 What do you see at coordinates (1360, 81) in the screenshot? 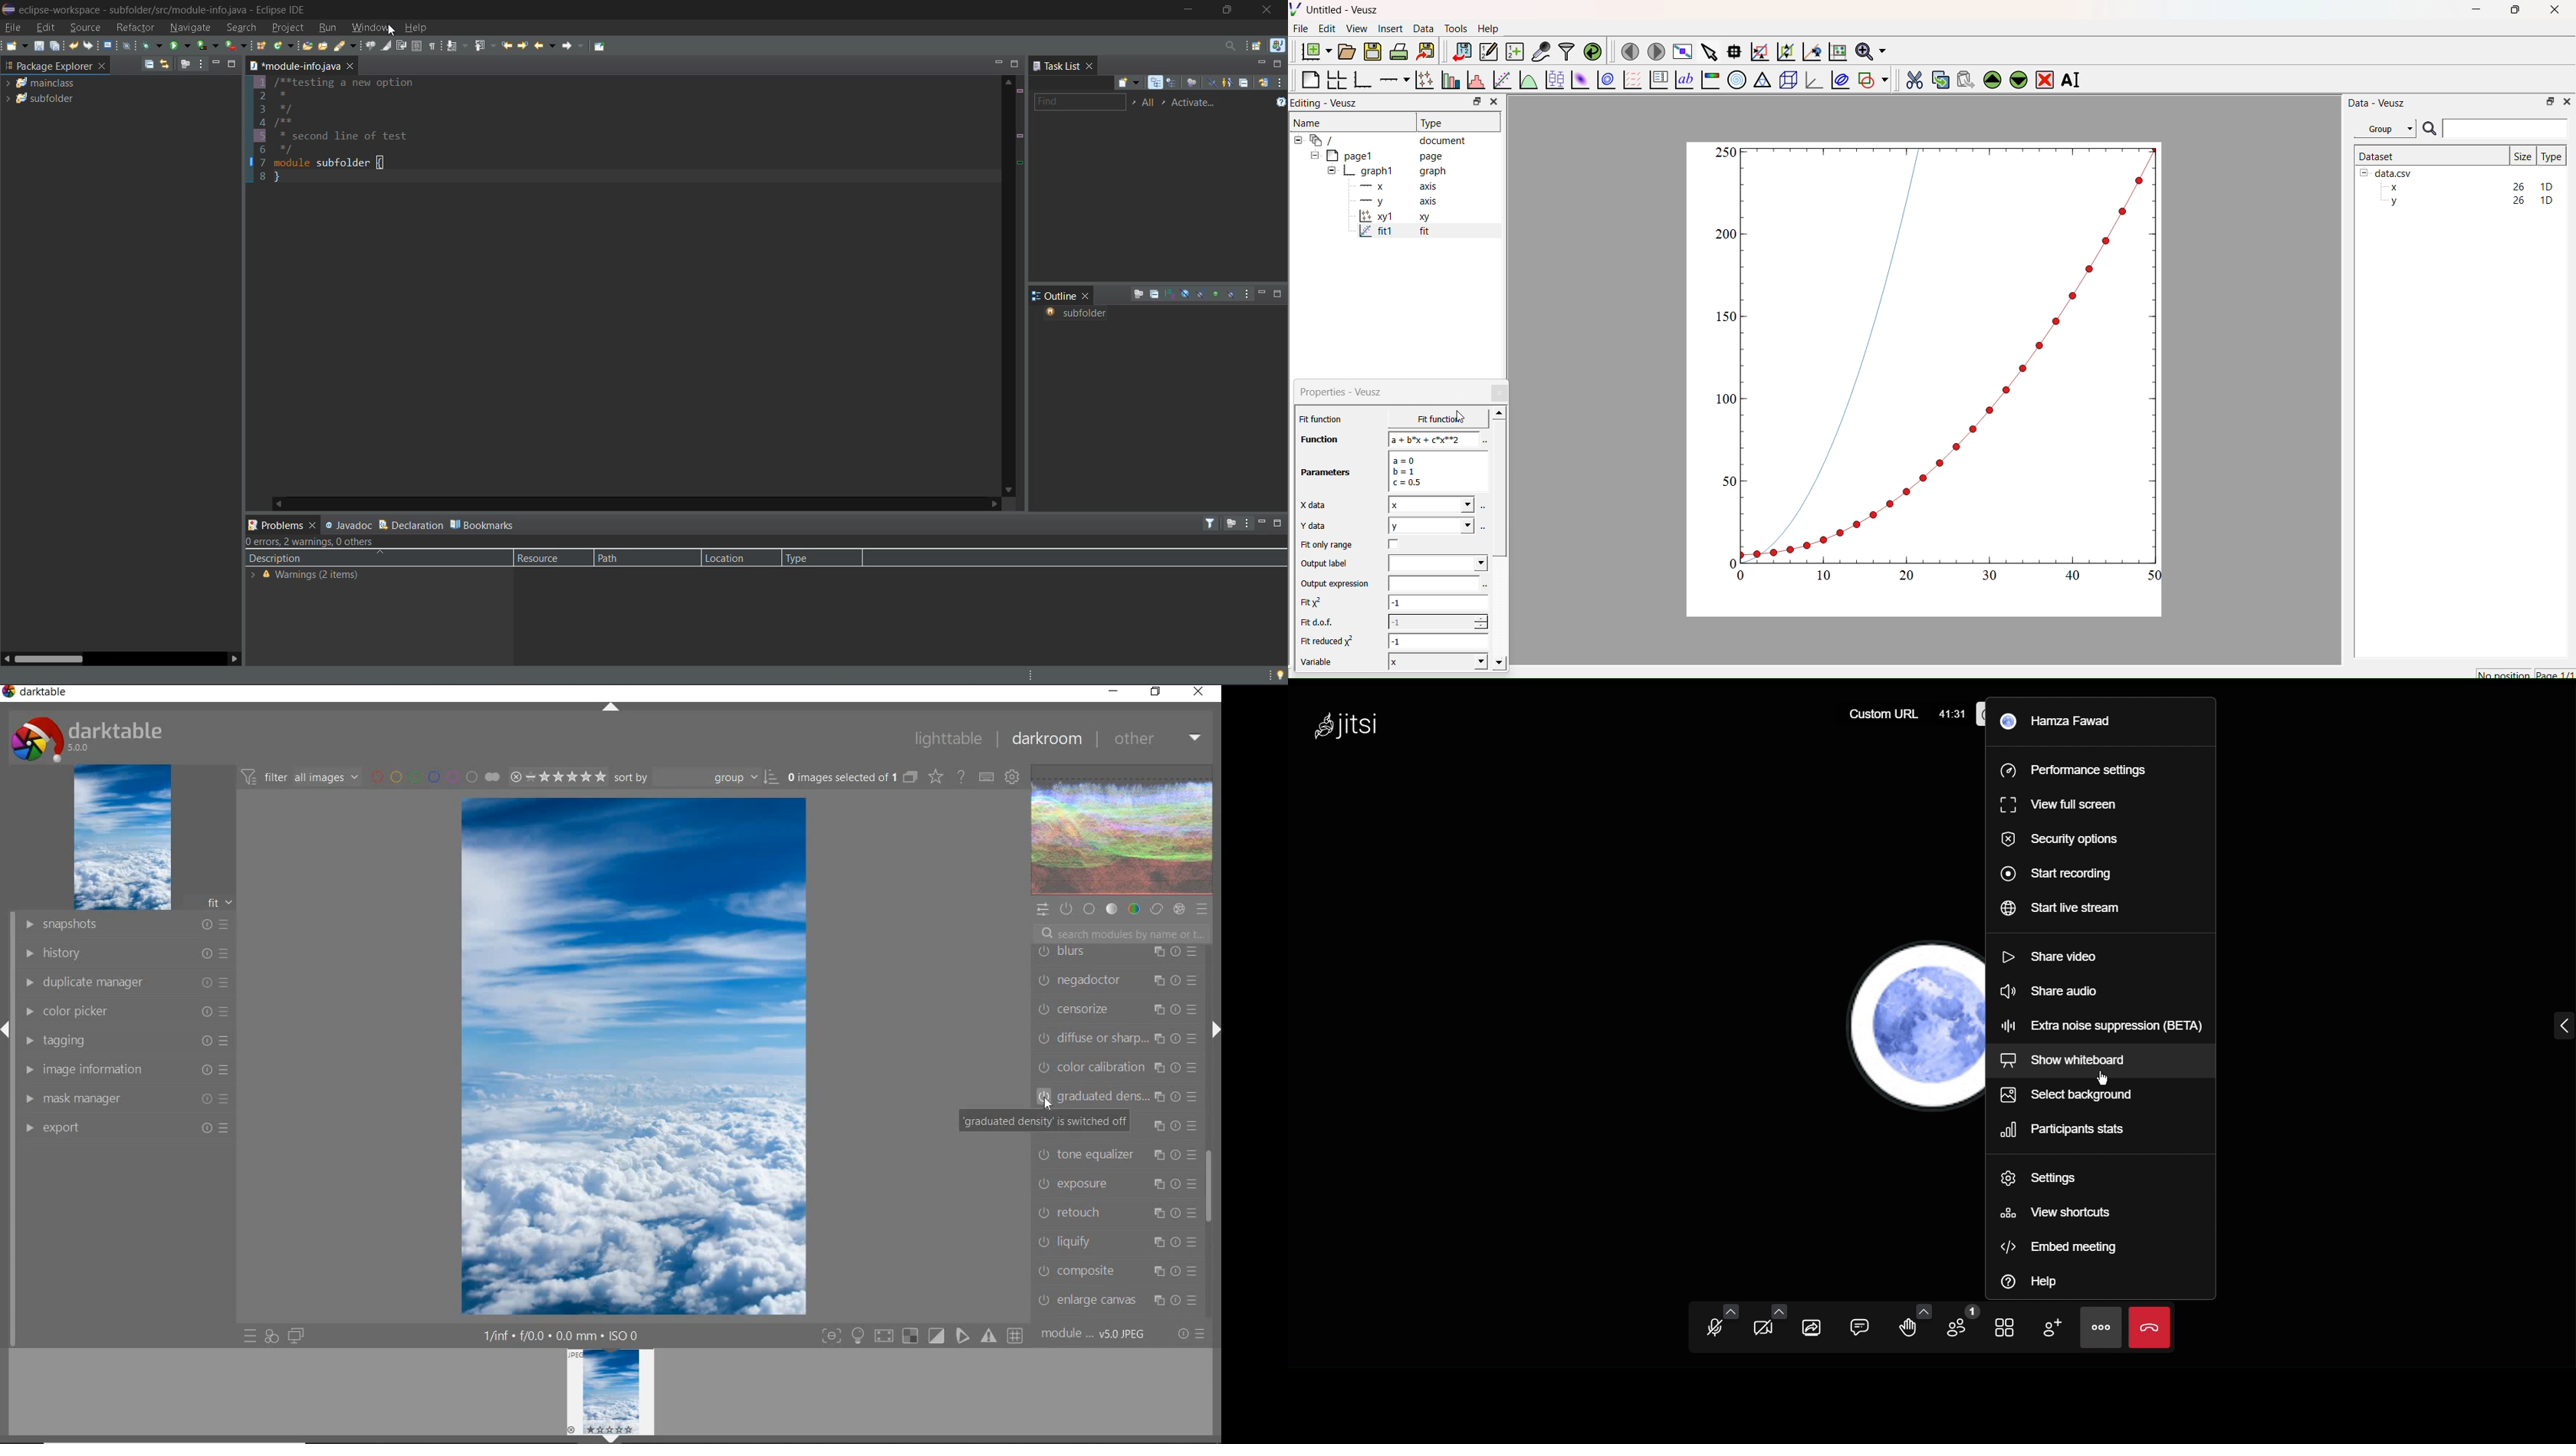
I see `Base Graph` at bounding box center [1360, 81].